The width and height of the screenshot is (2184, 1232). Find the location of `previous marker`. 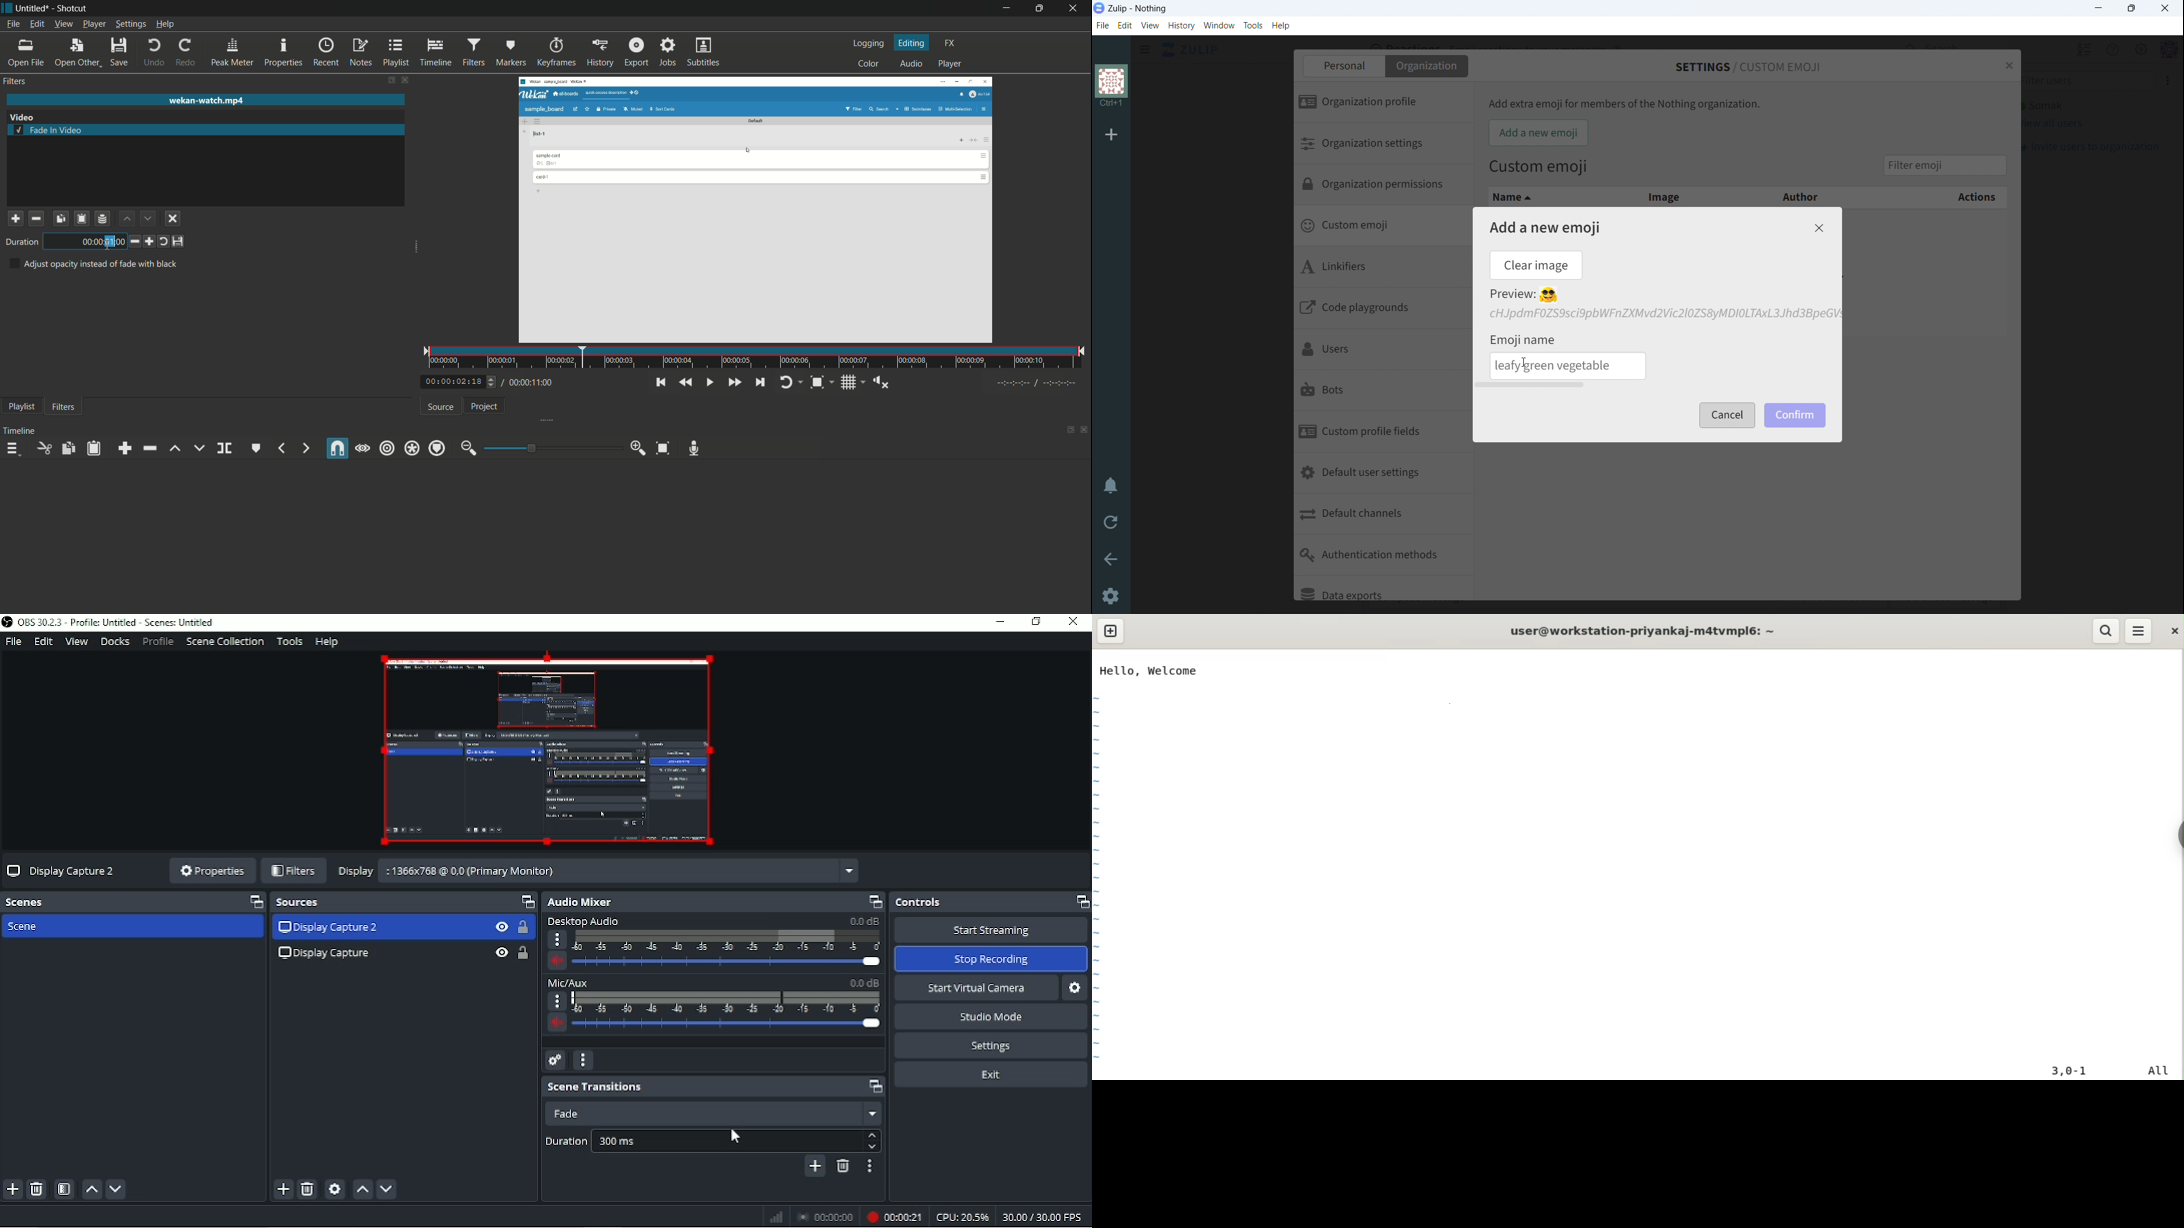

previous marker is located at coordinates (283, 448).